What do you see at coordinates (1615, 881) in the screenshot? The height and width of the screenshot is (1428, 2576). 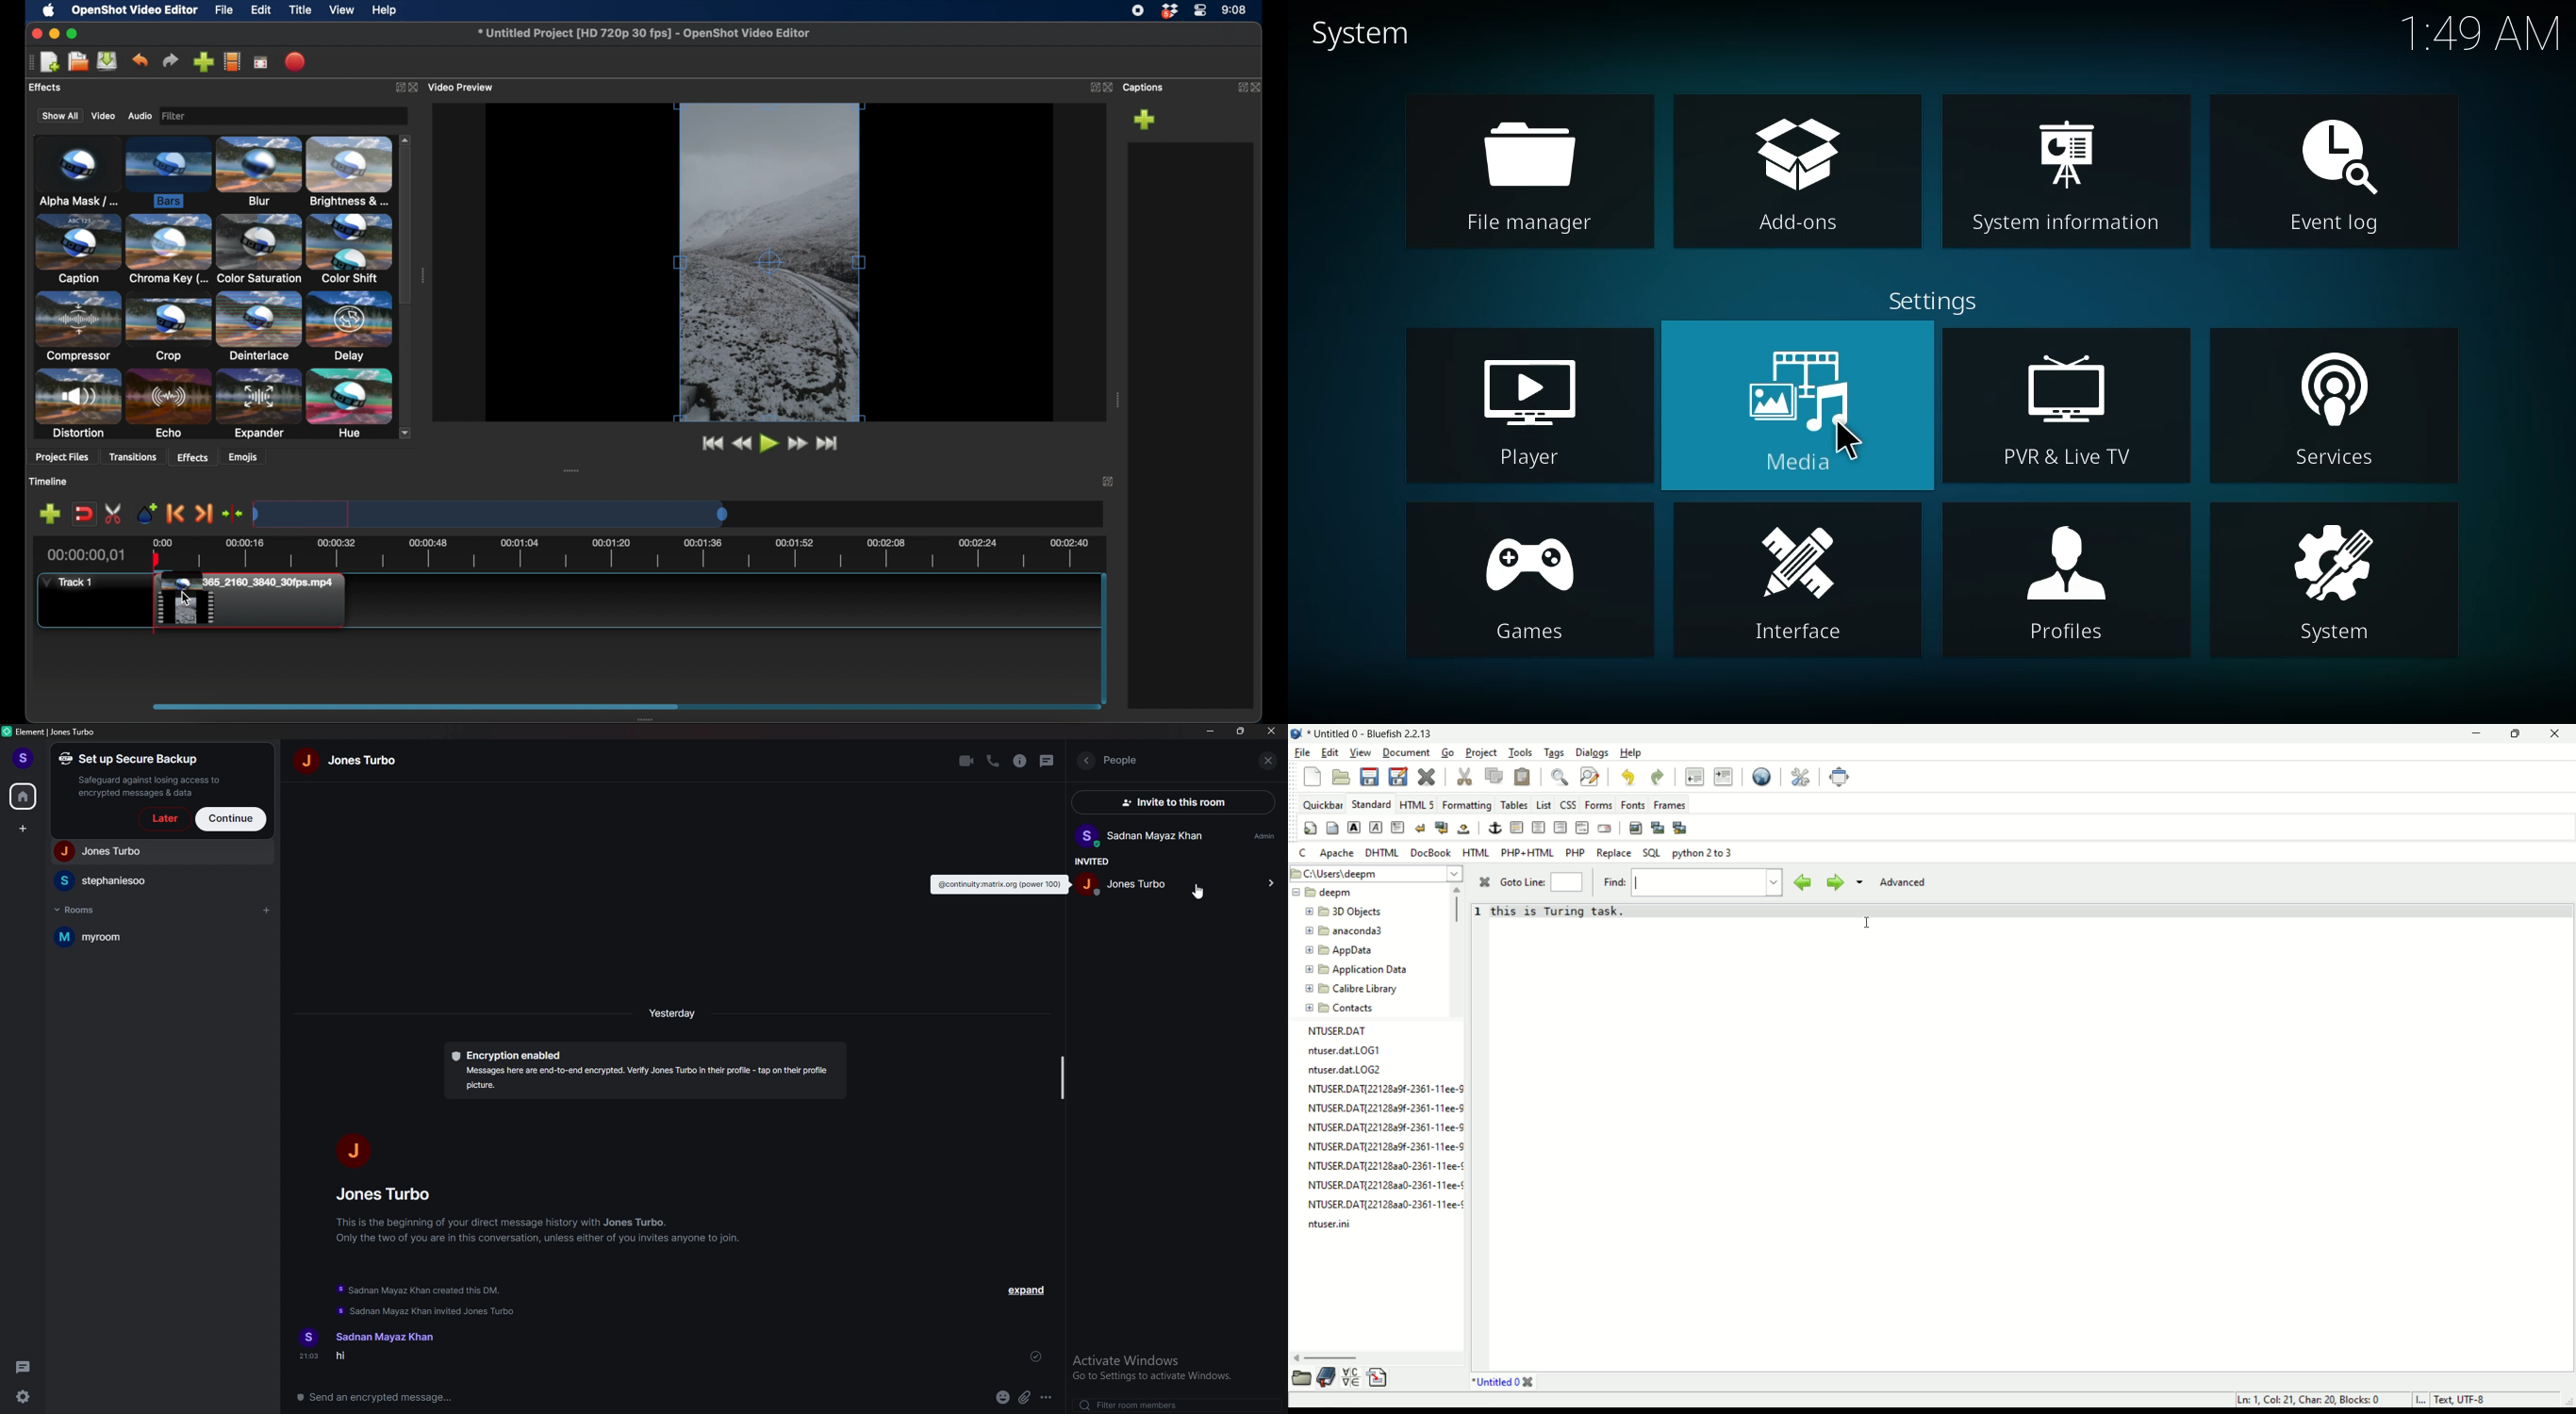 I see `find:` at bounding box center [1615, 881].